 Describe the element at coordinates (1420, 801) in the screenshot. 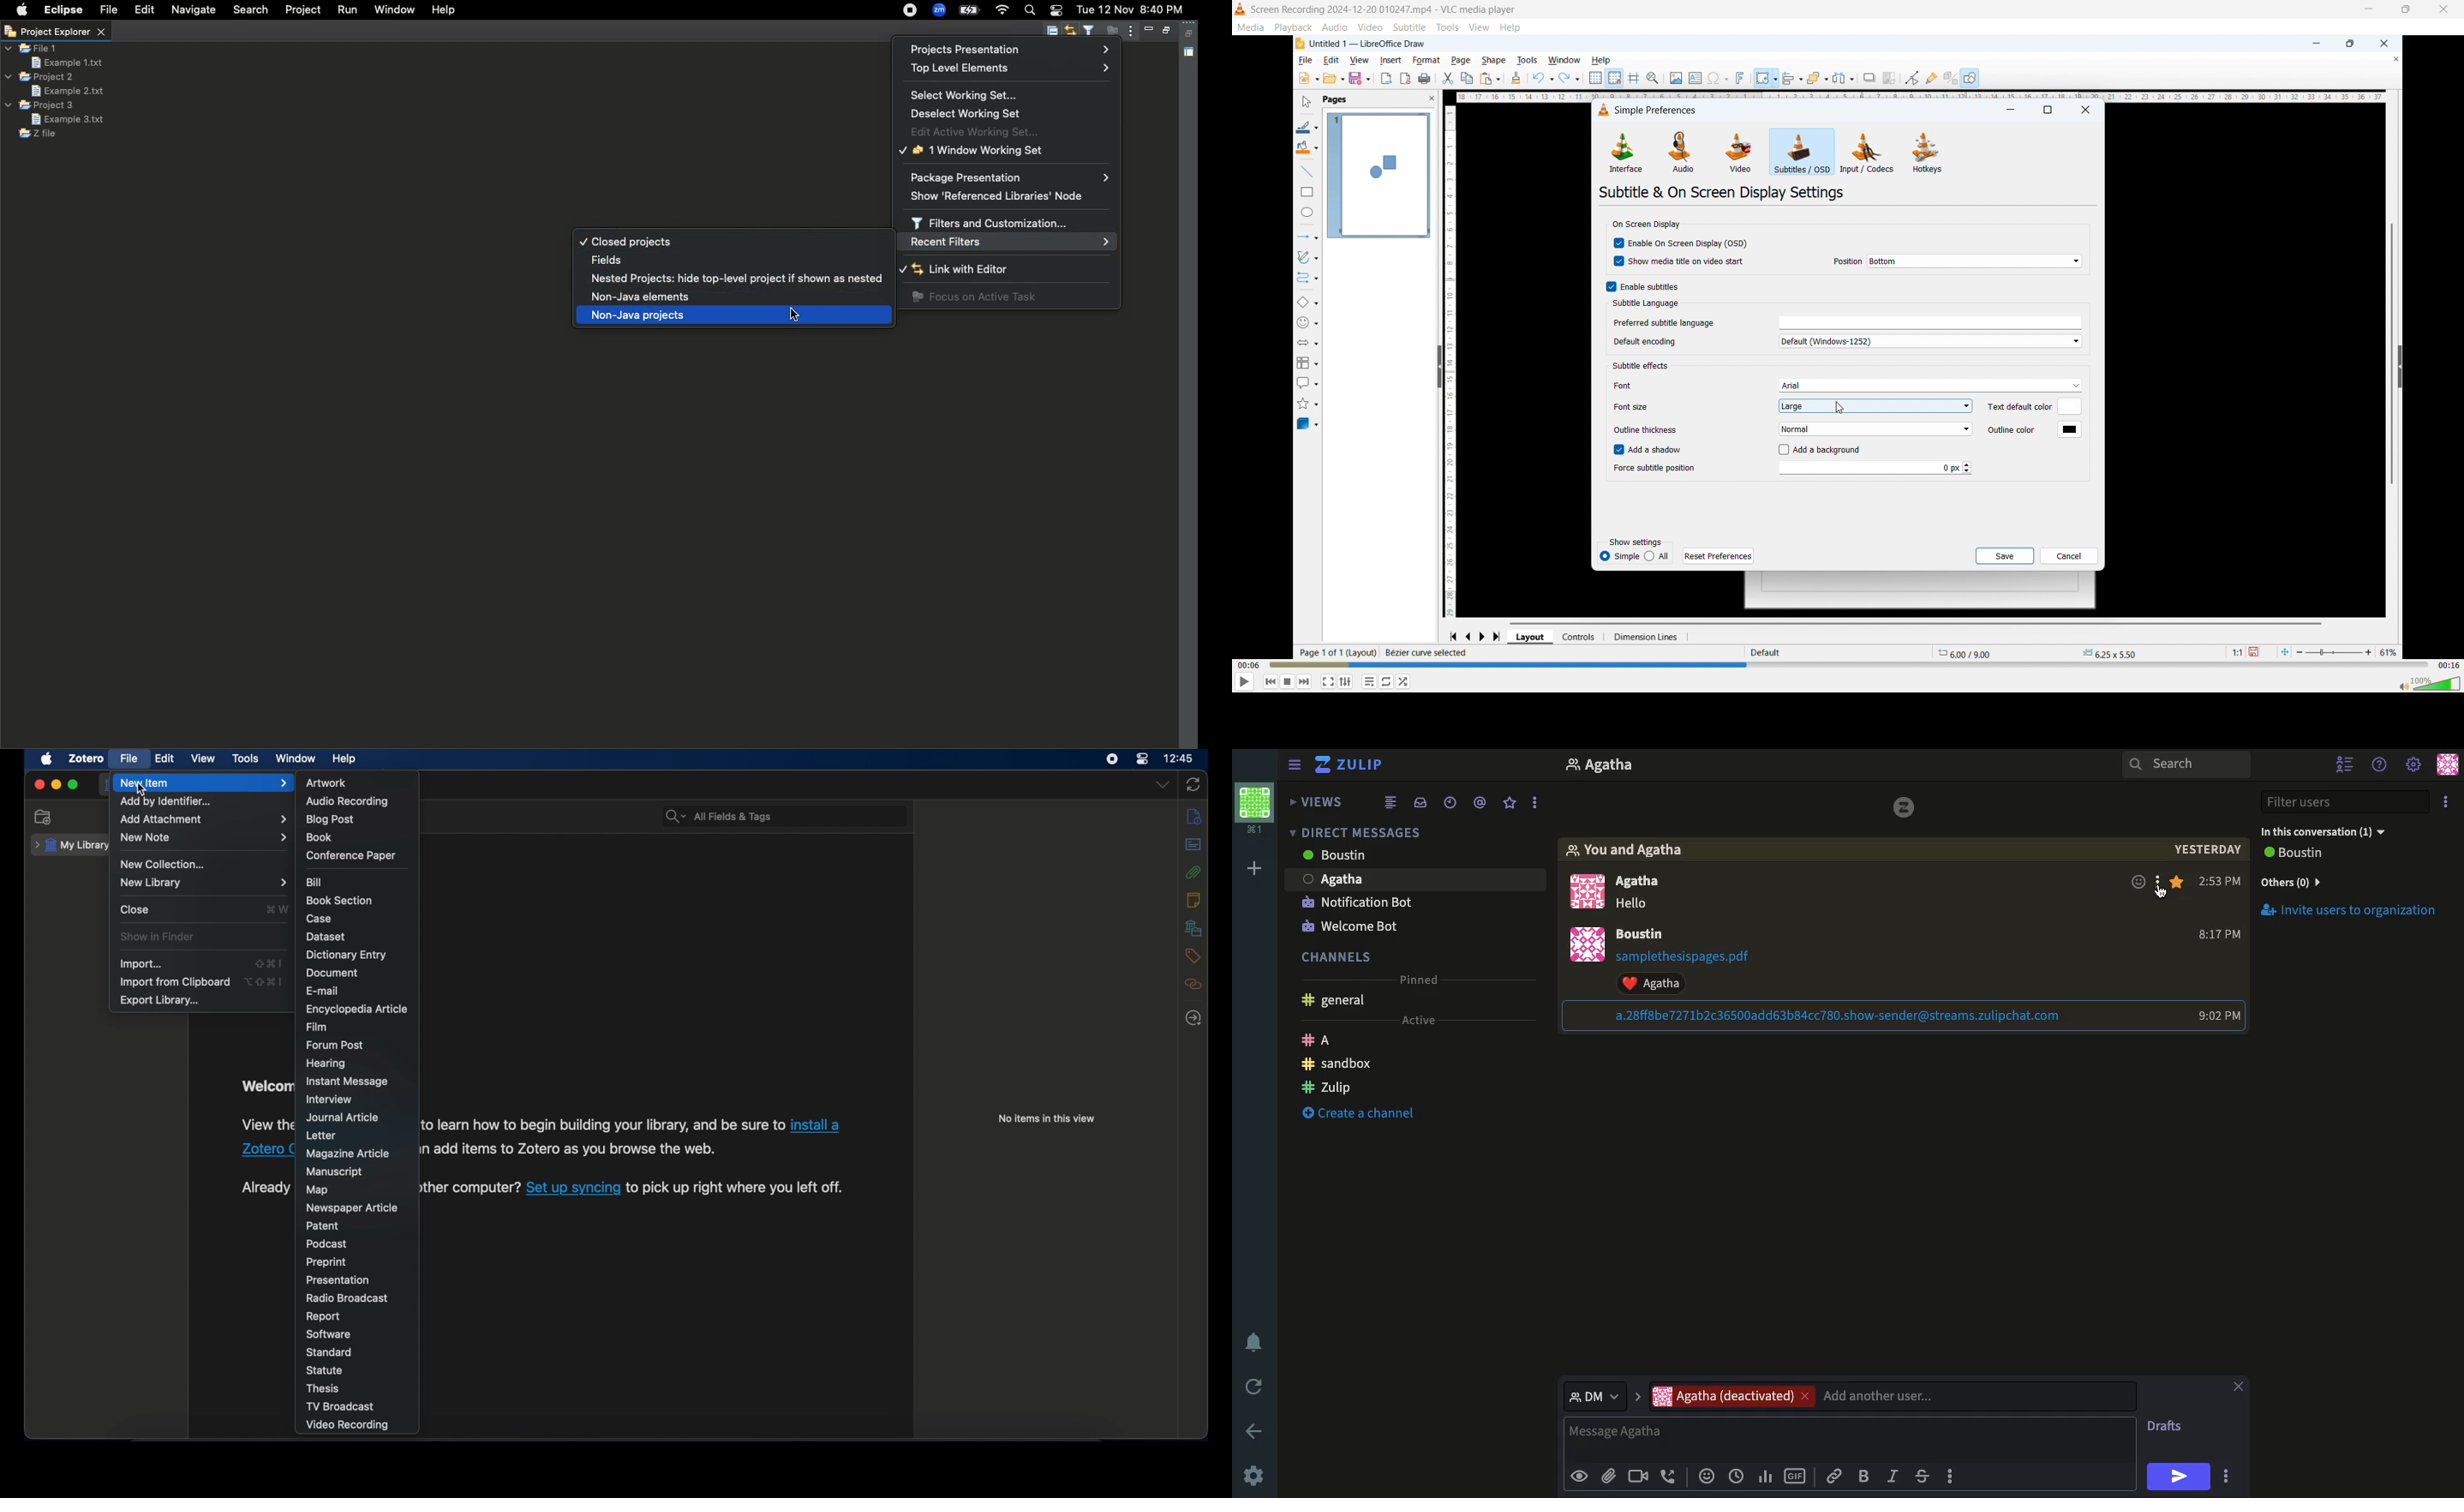

I see `Inbox` at that location.